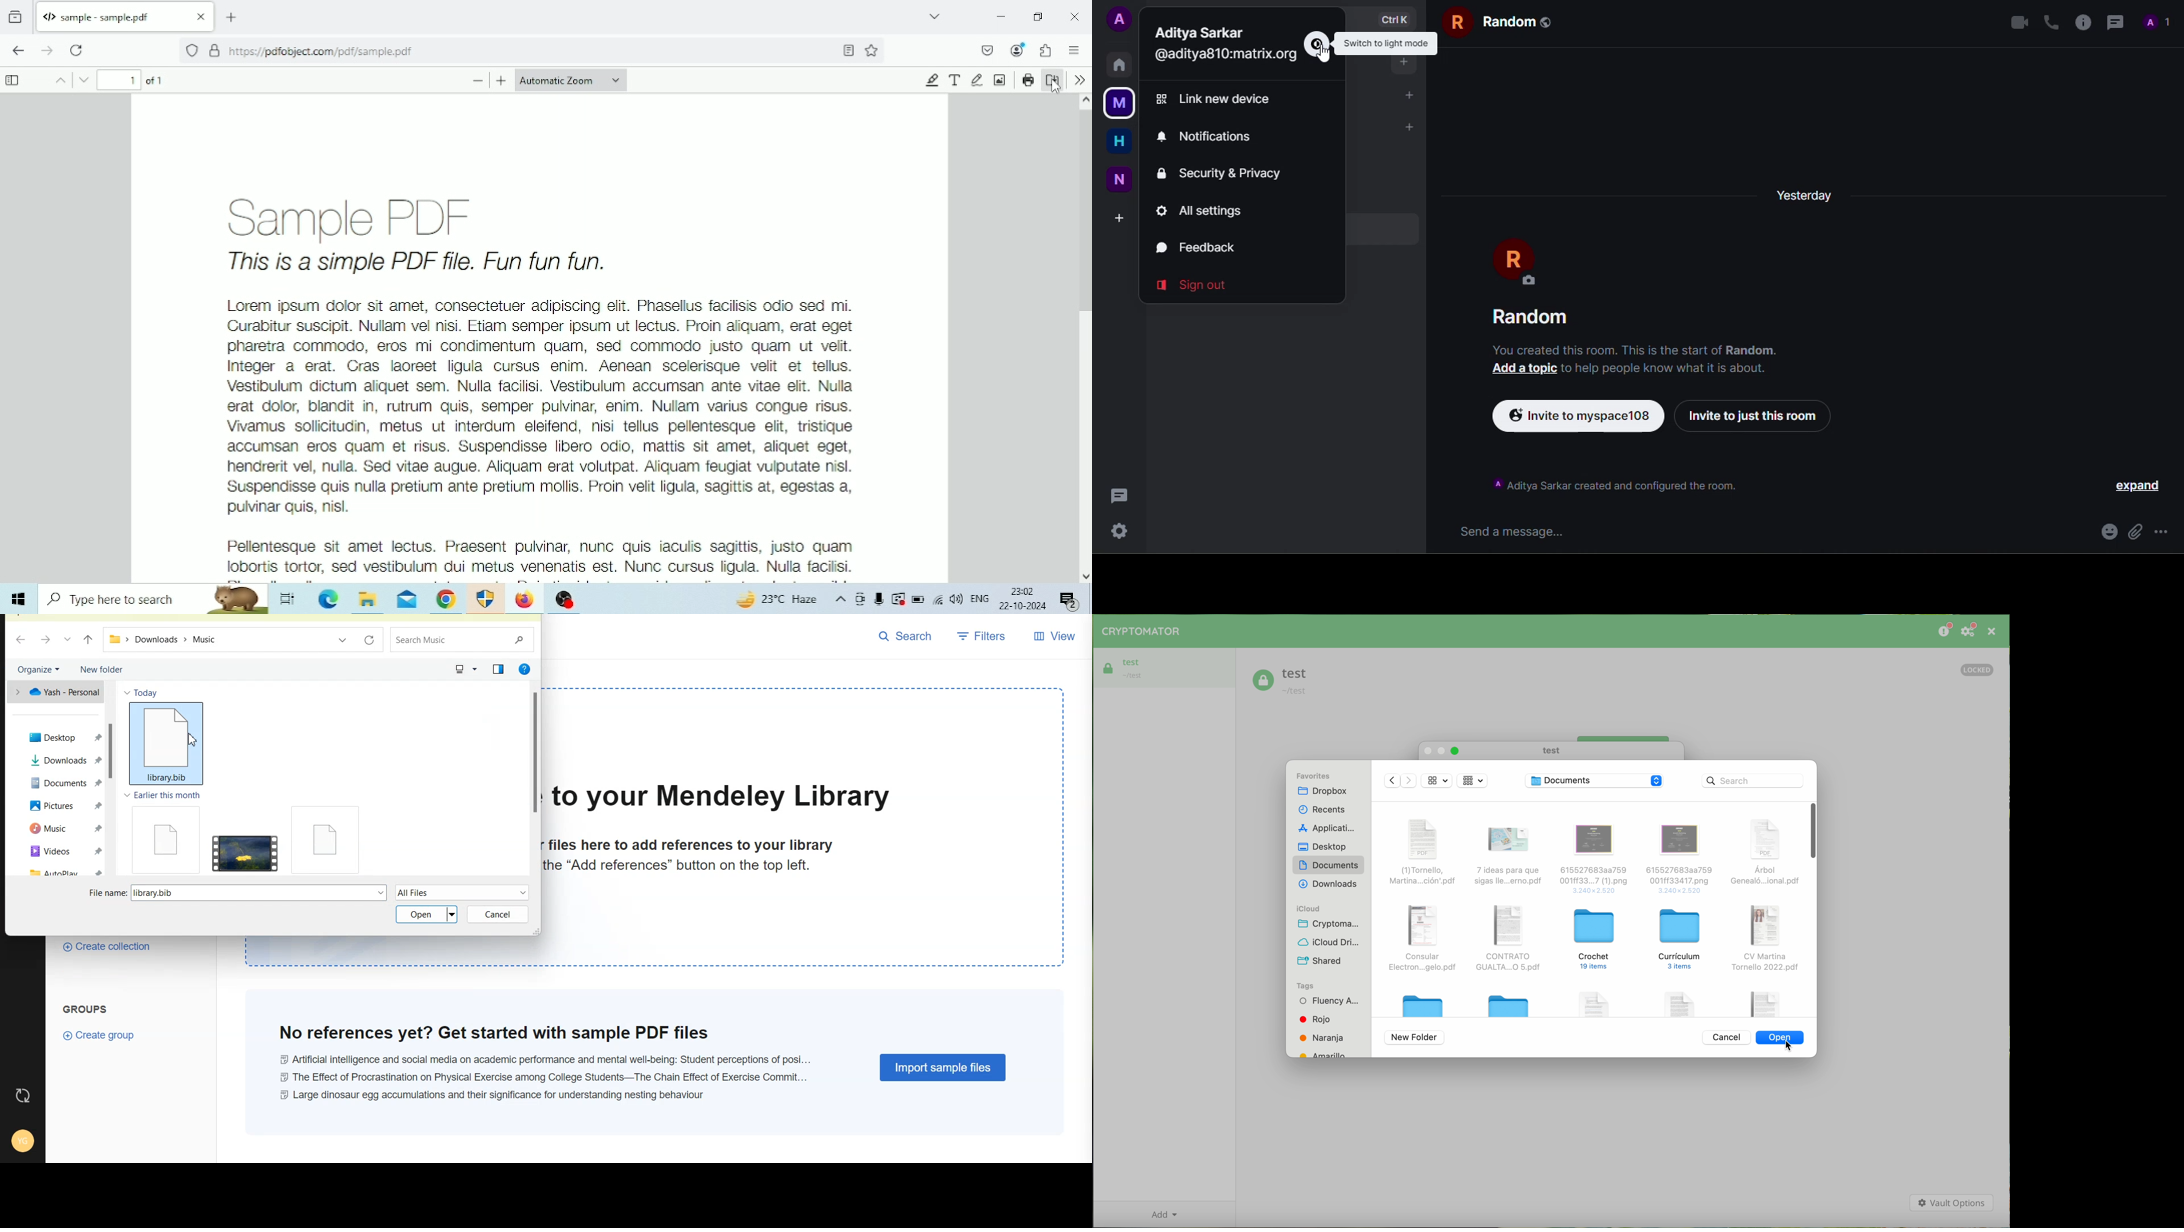  Describe the element at coordinates (2138, 486) in the screenshot. I see `expand` at that location.